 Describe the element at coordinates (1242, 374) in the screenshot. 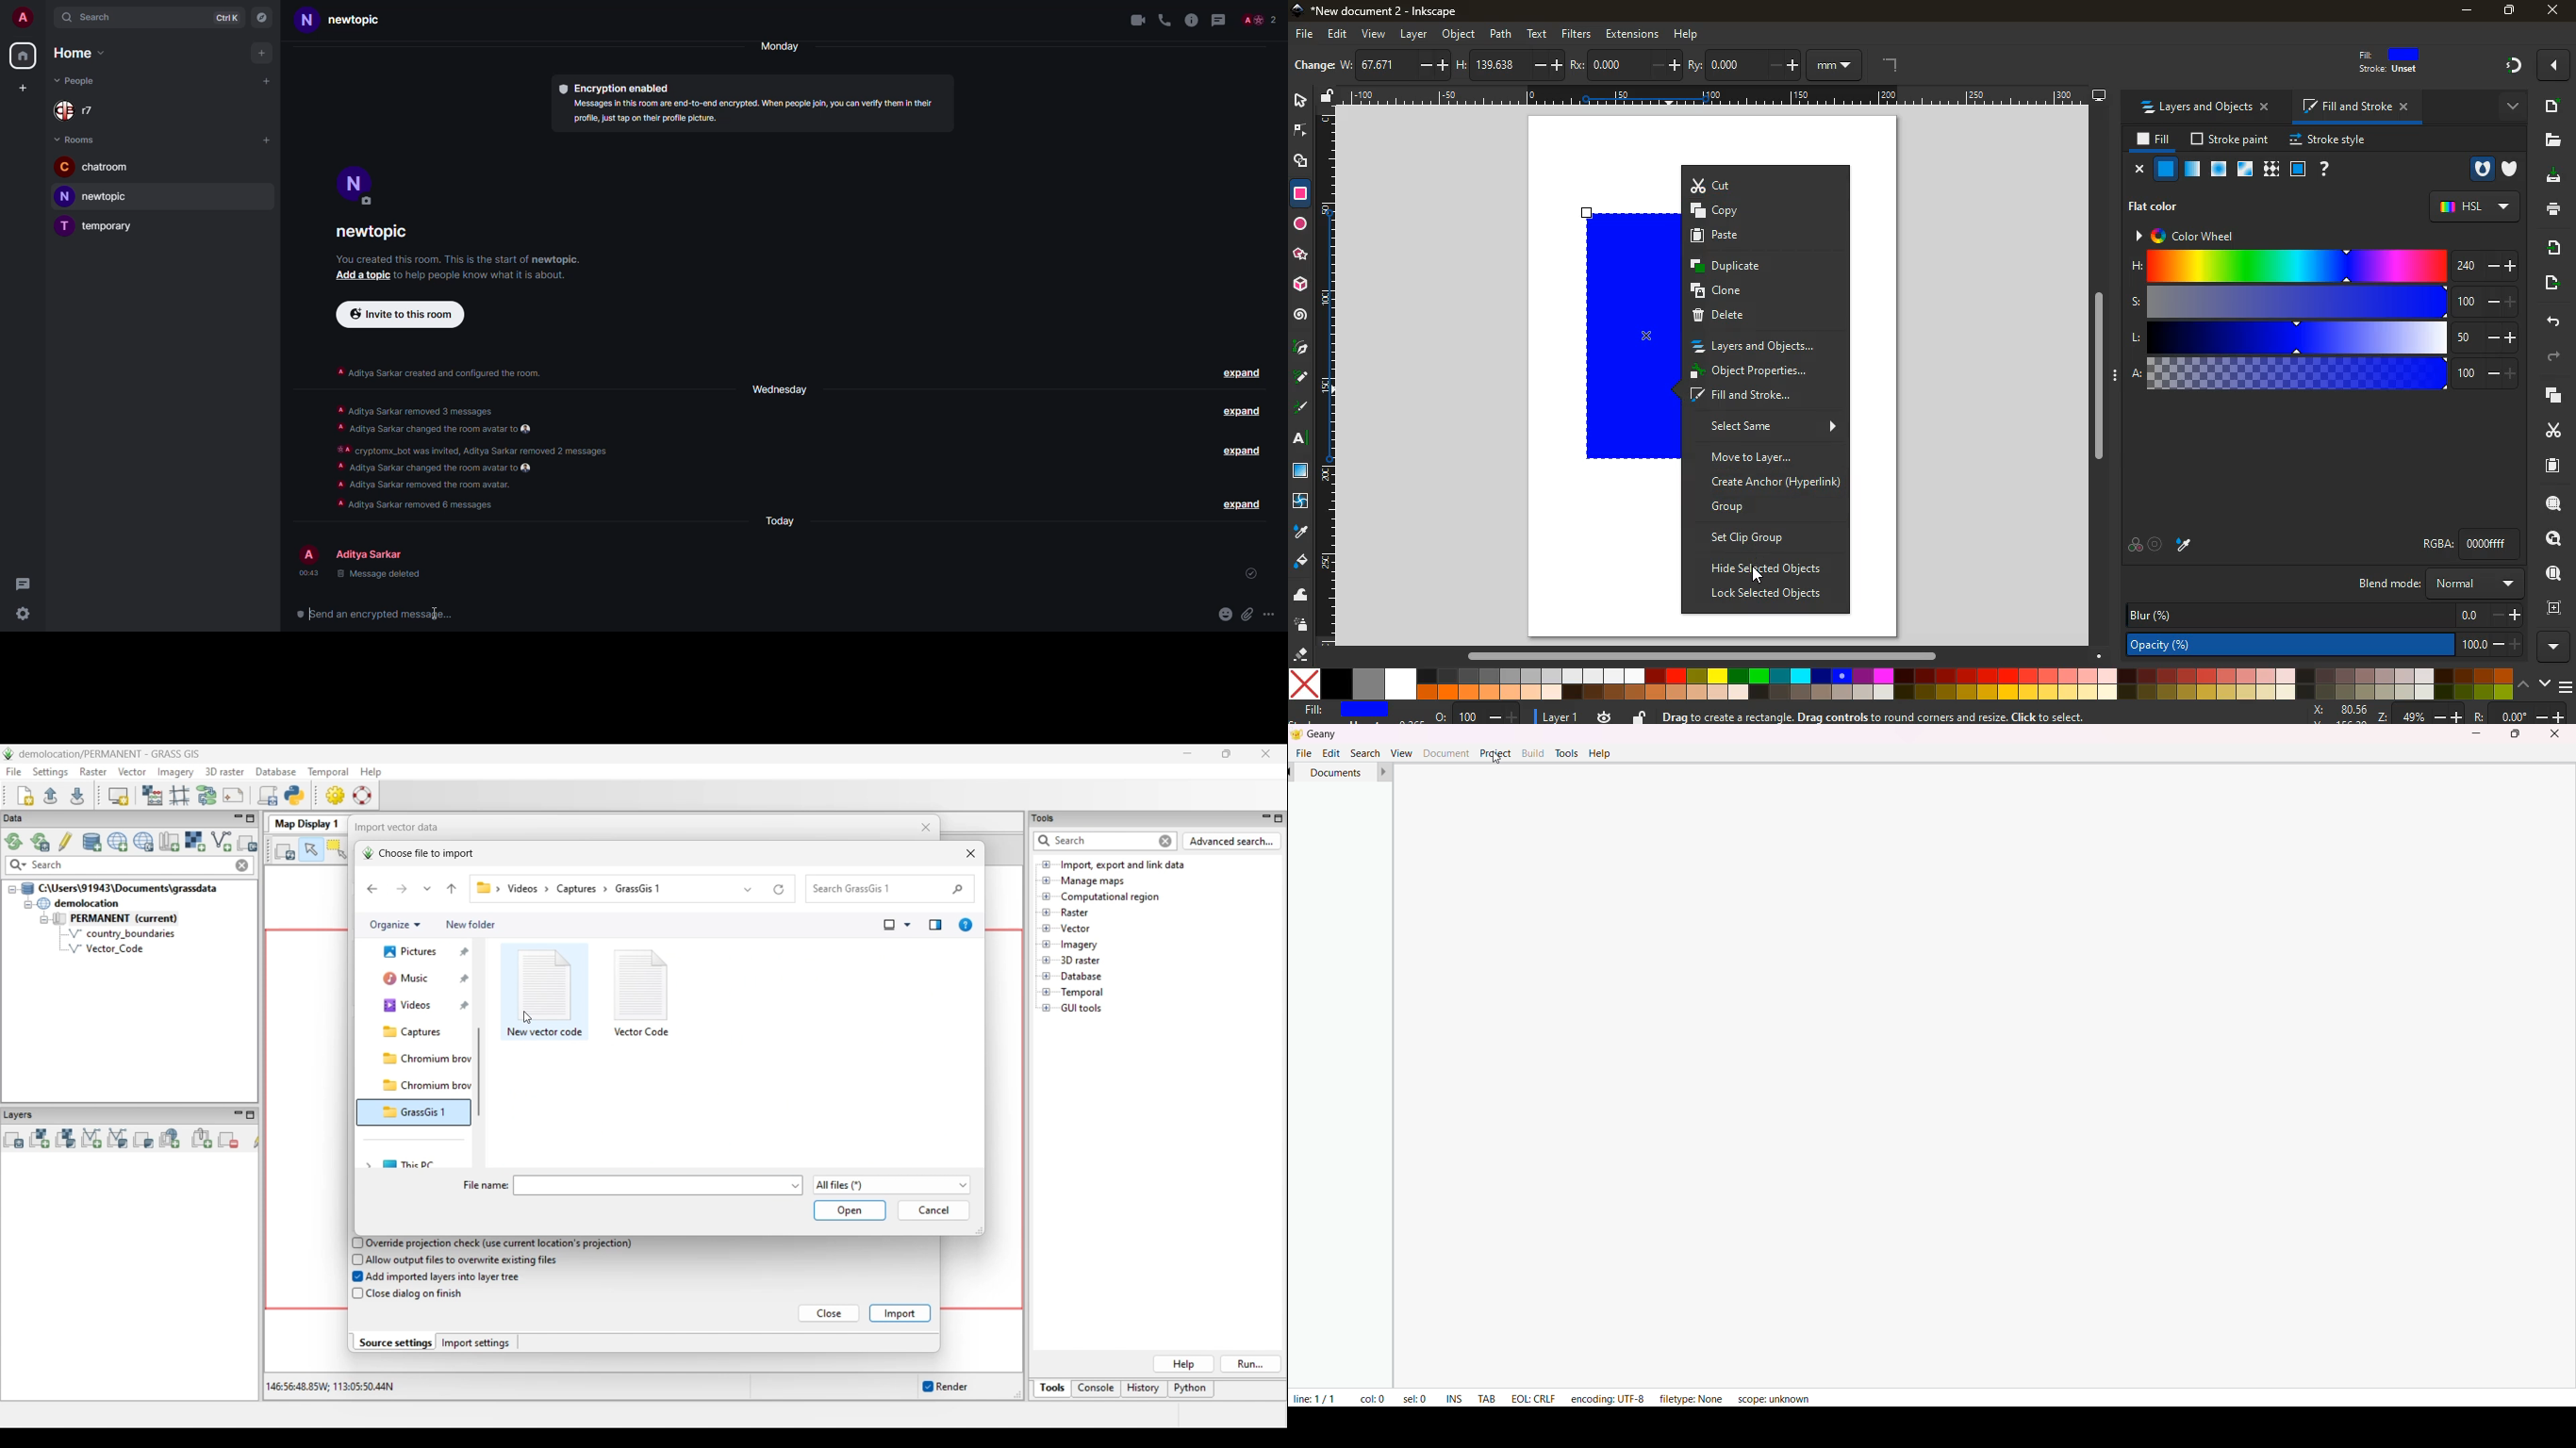

I see `expand` at that location.